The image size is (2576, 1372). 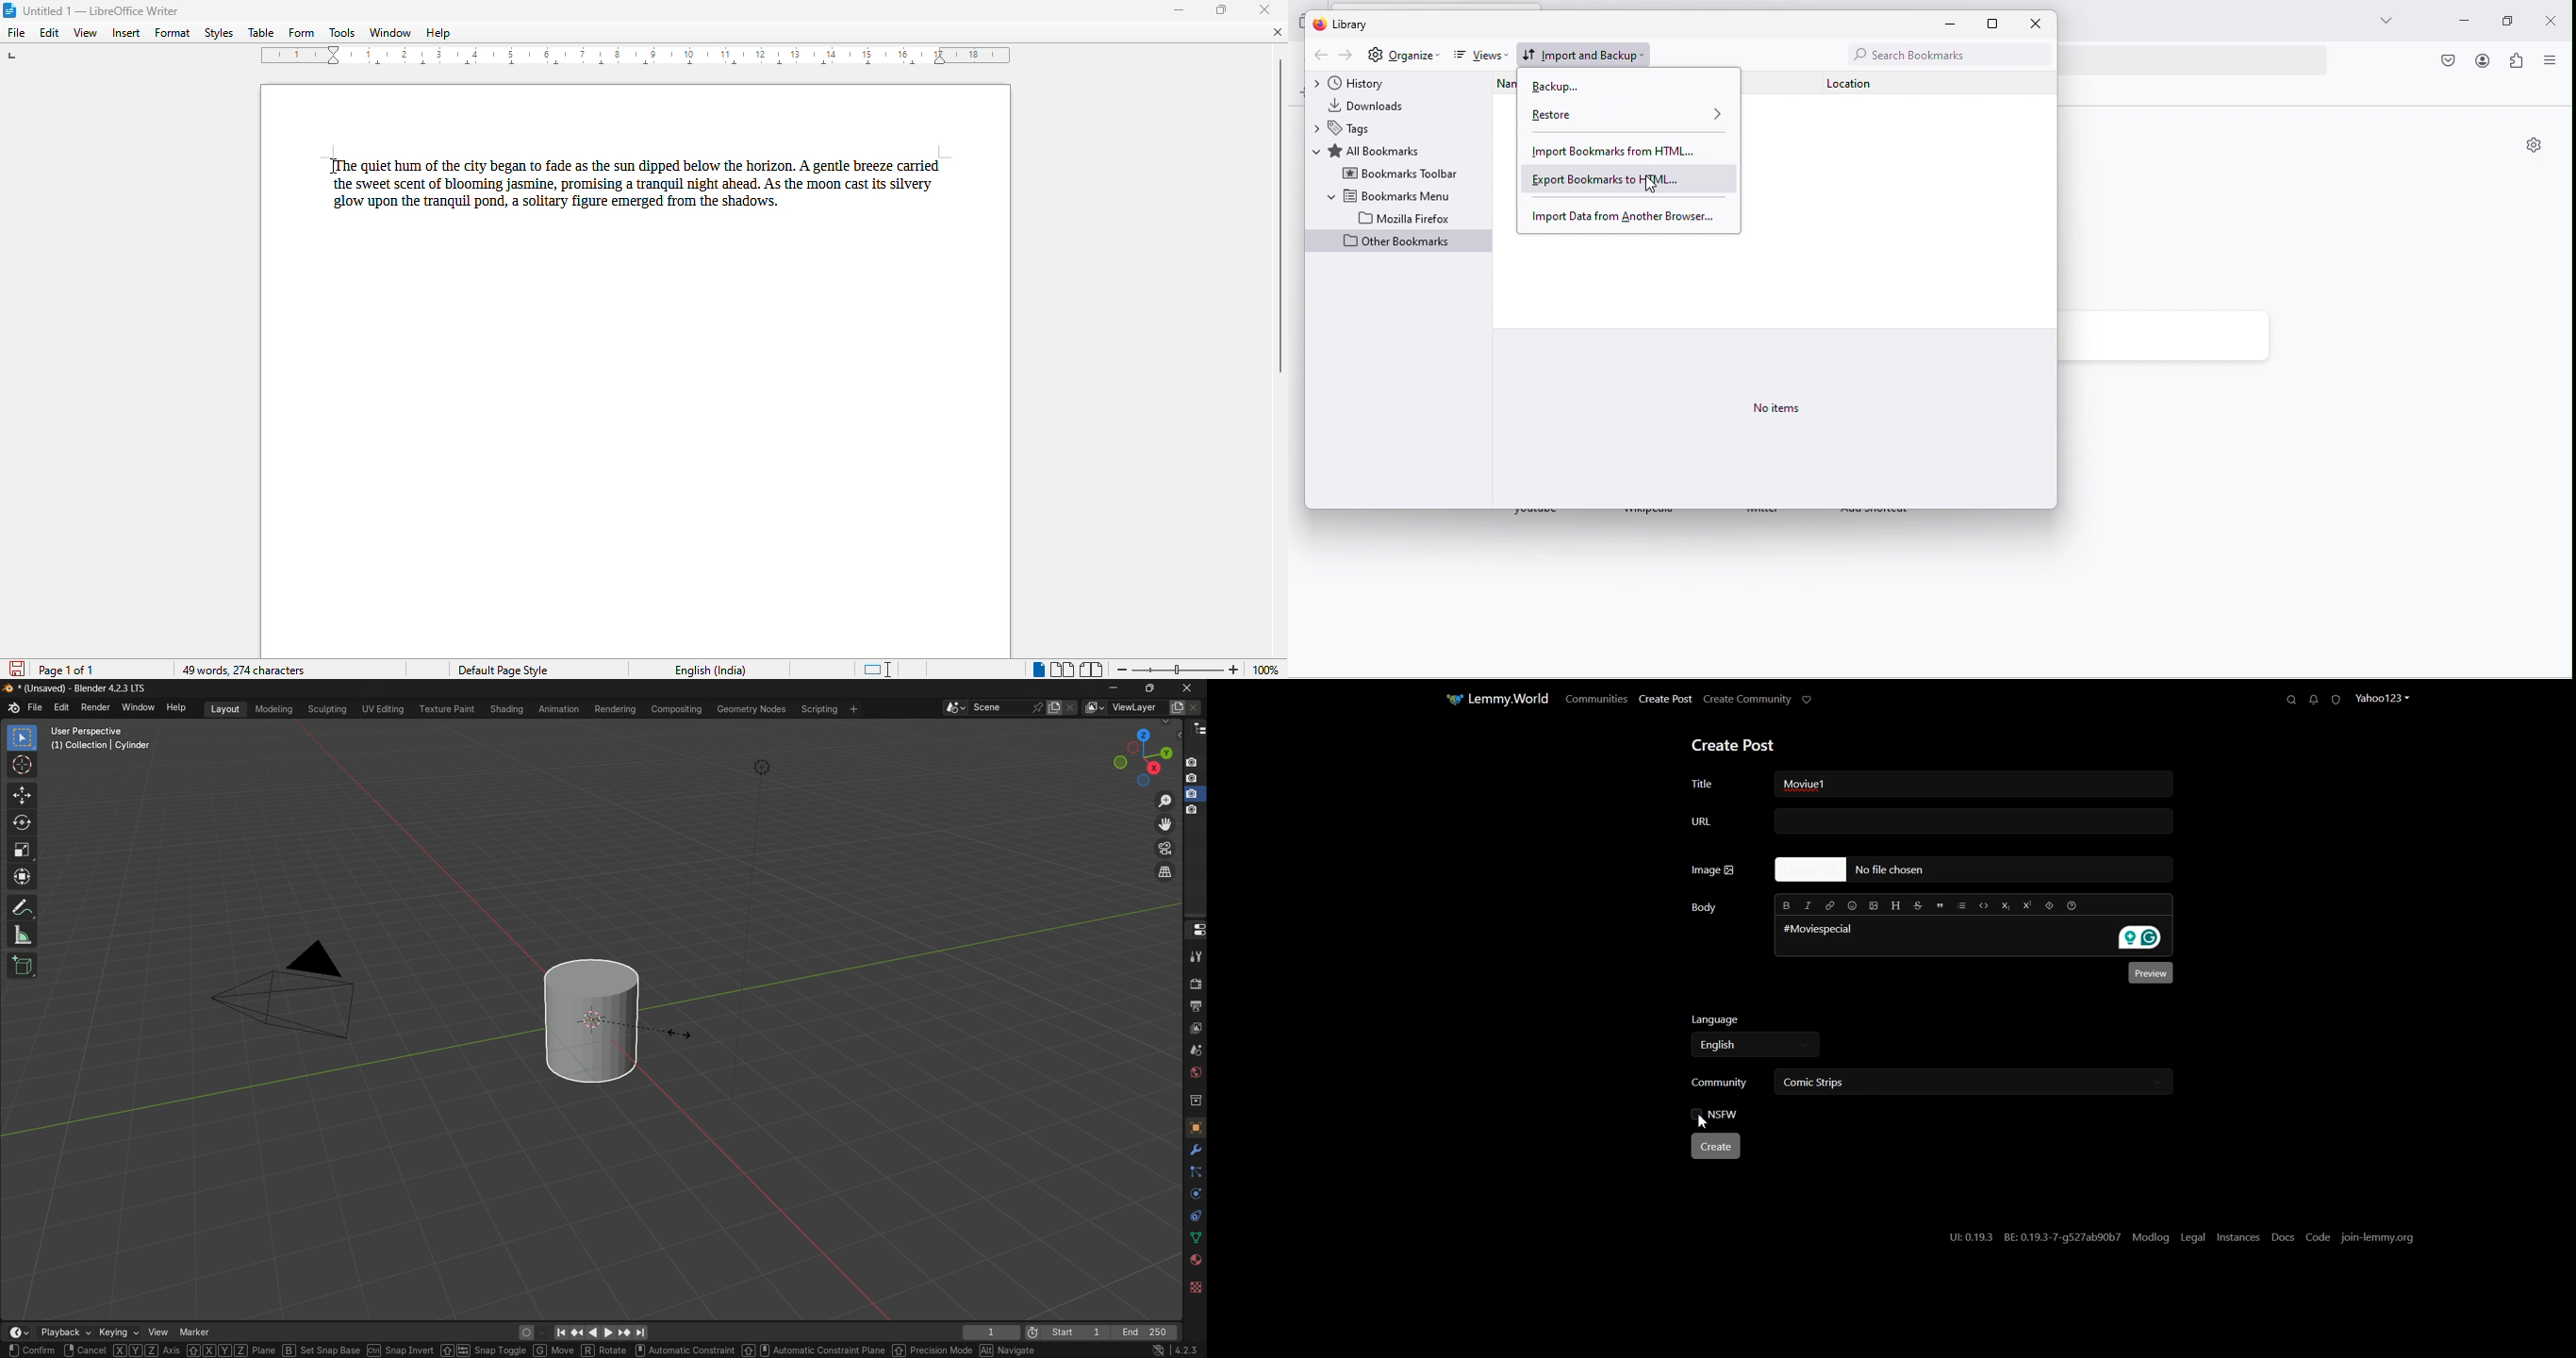 I want to click on close, so click(x=2036, y=23).